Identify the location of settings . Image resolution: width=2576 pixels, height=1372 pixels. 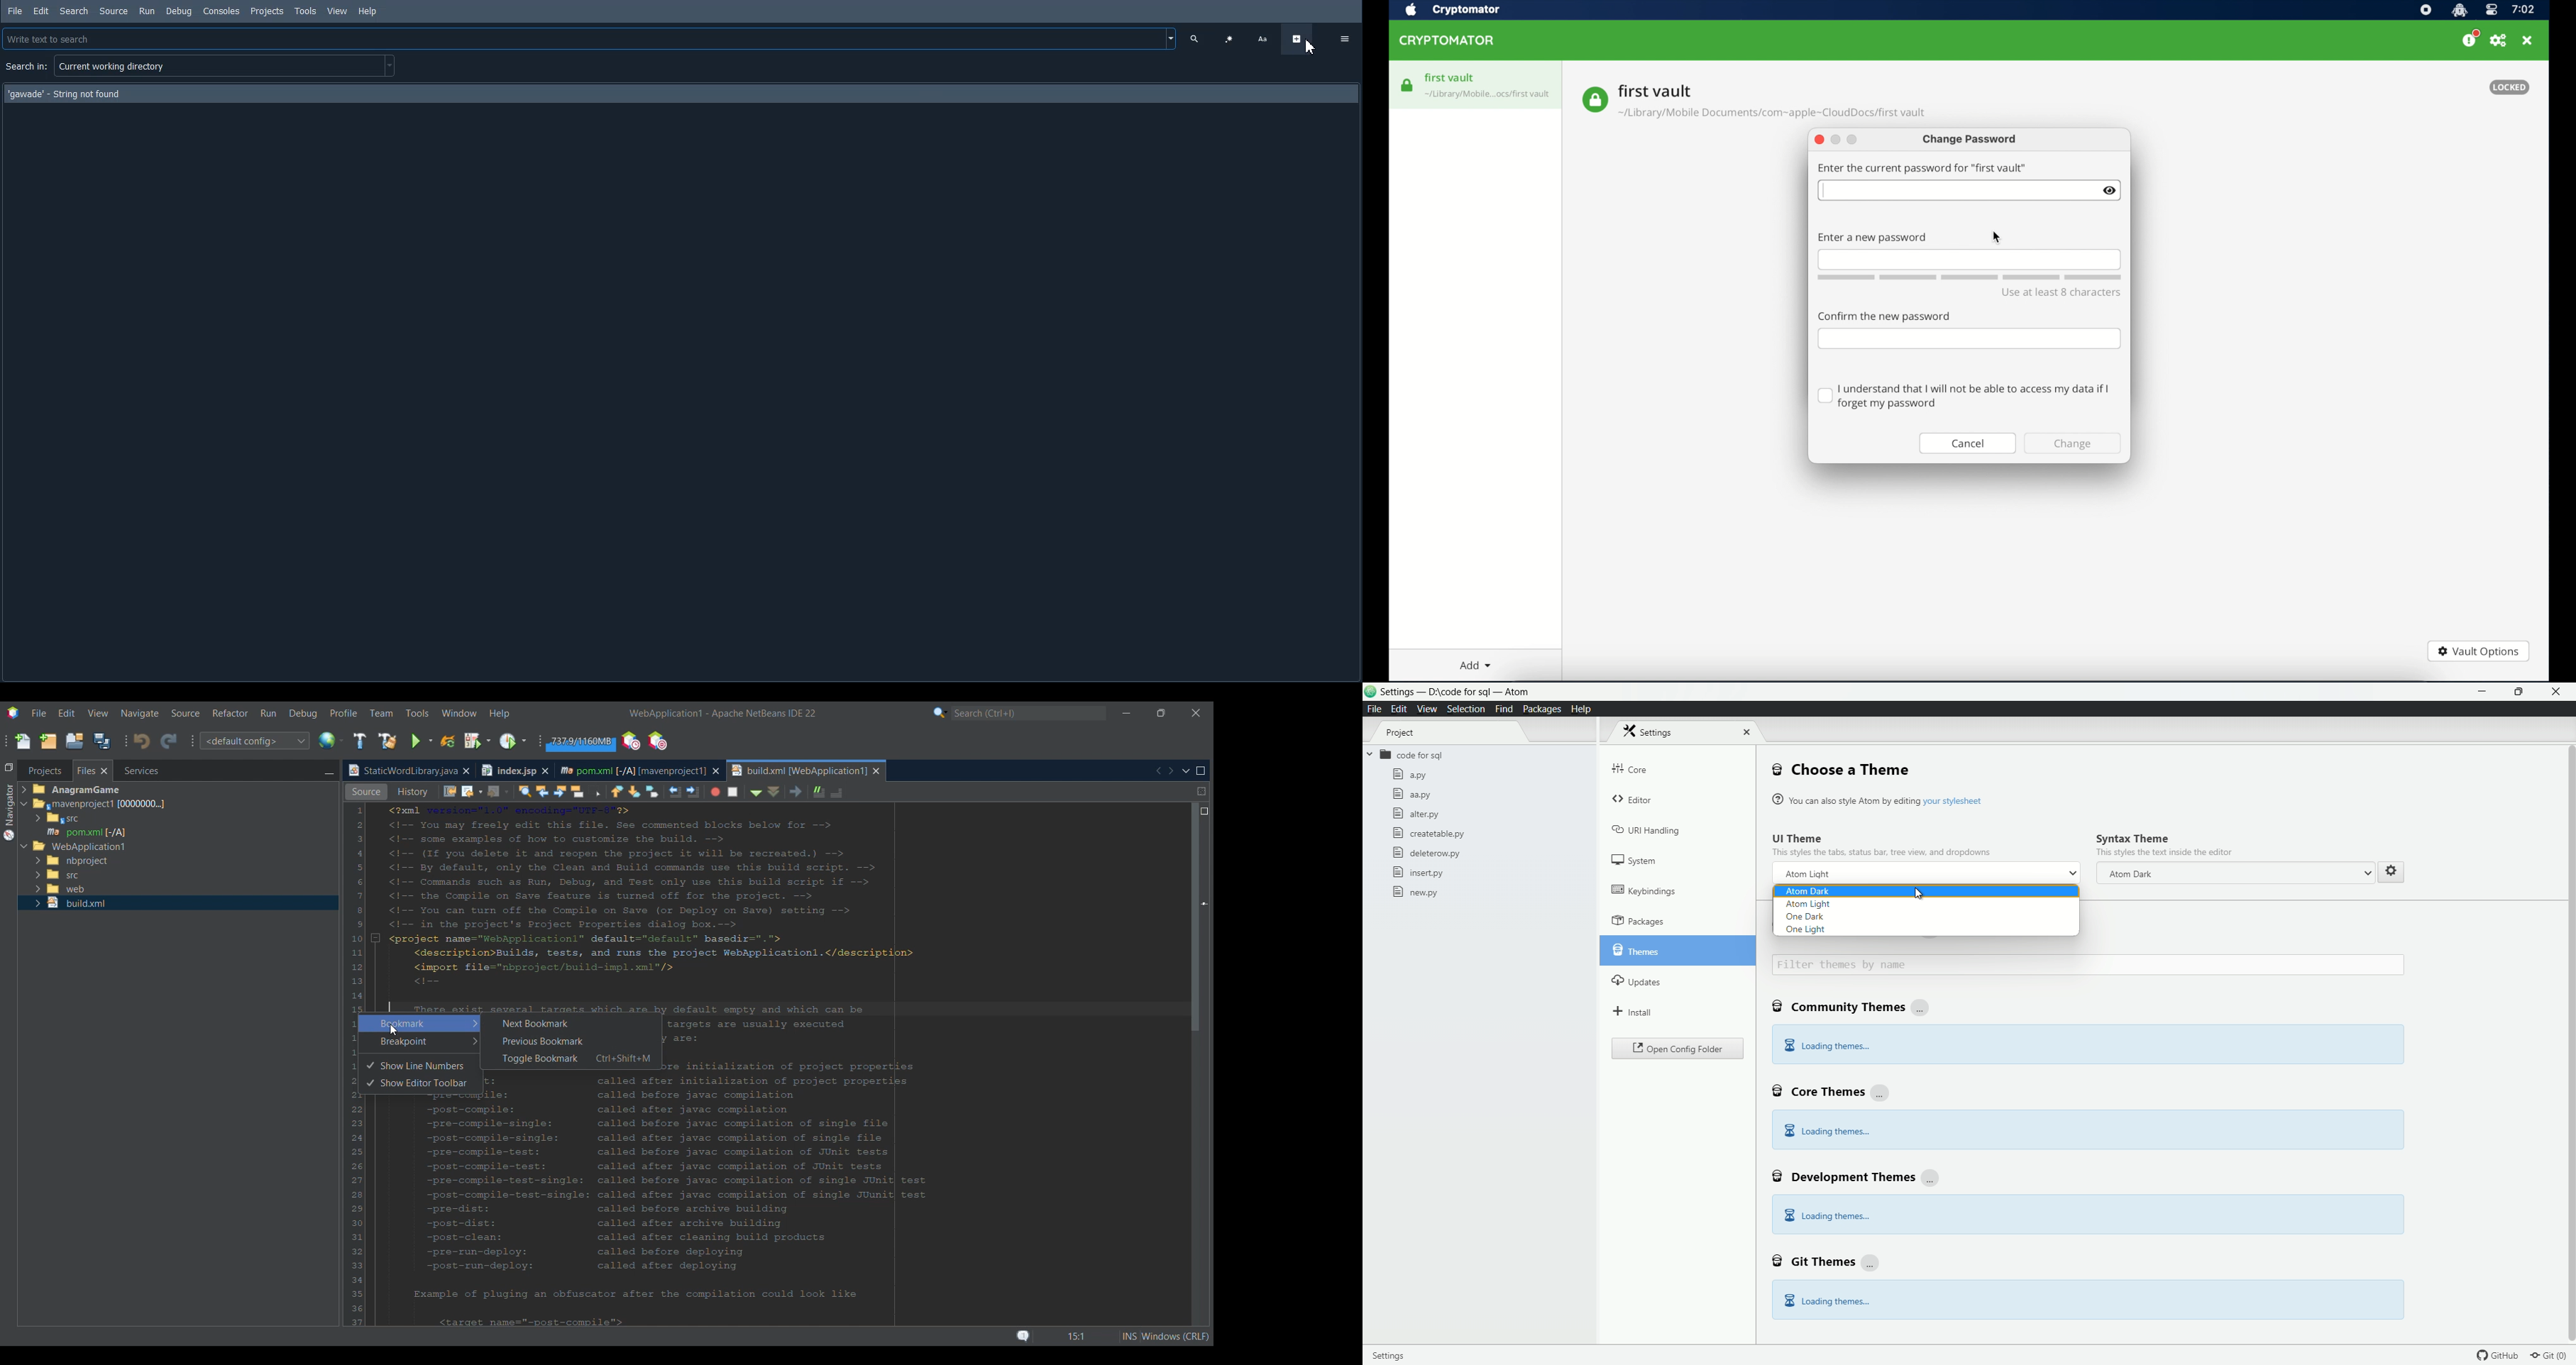
(1395, 1354).